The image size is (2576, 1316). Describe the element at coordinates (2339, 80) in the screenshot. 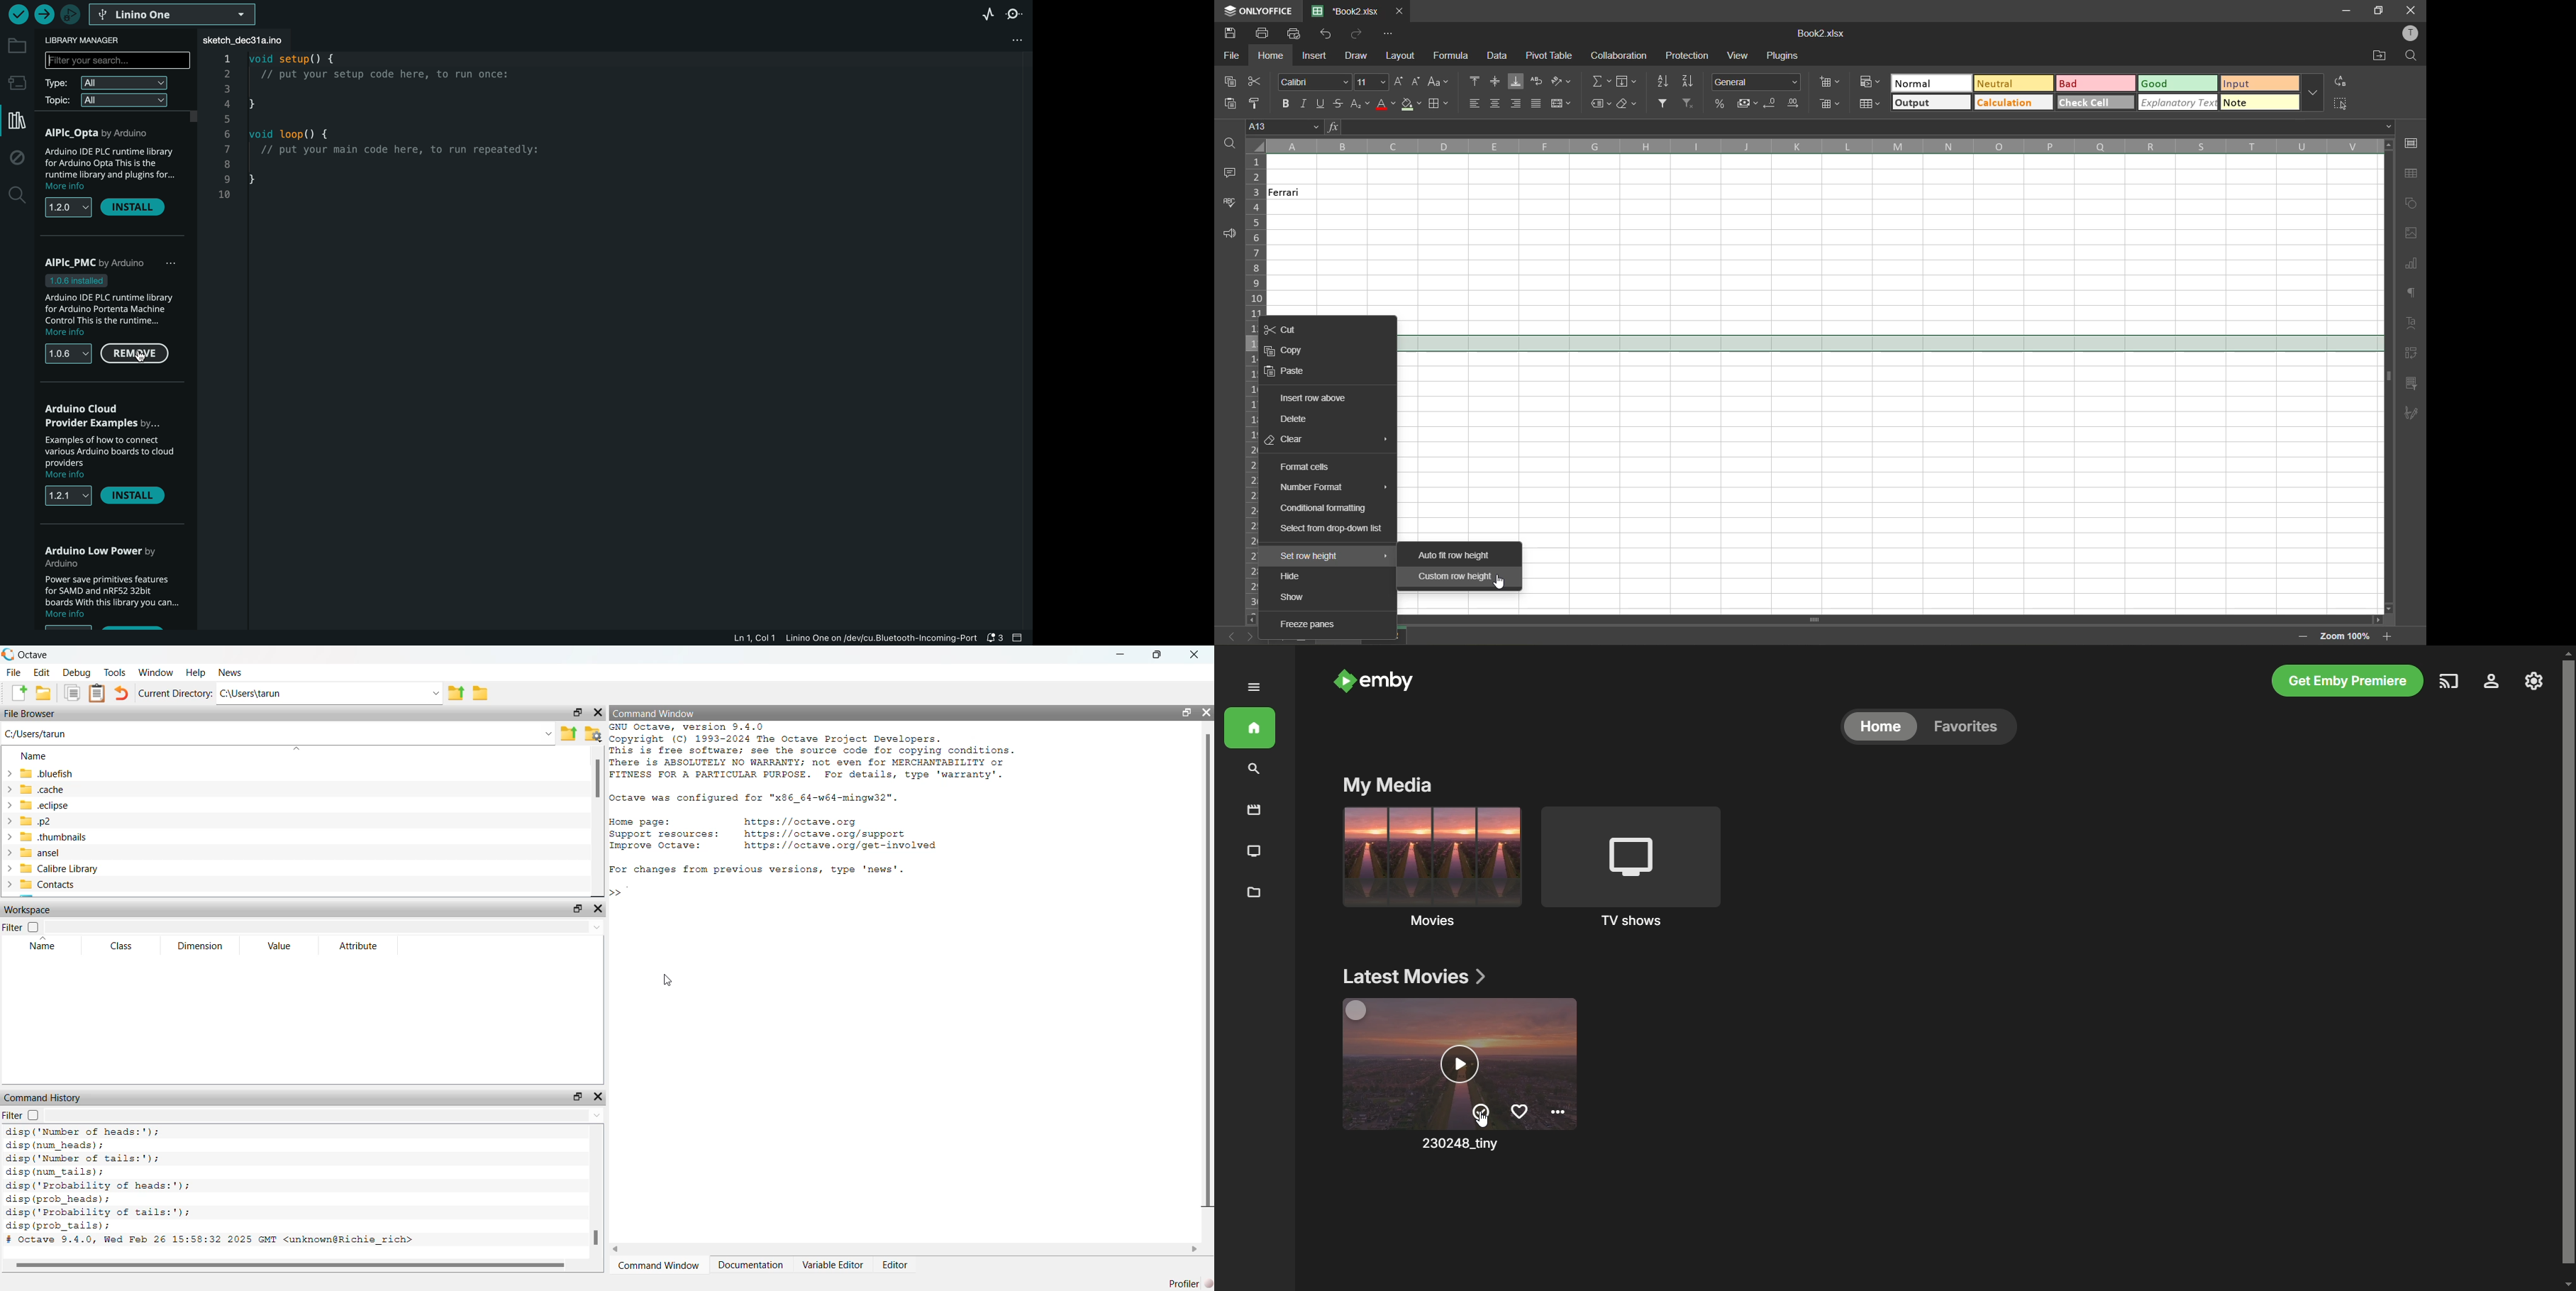

I see `replace` at that location.